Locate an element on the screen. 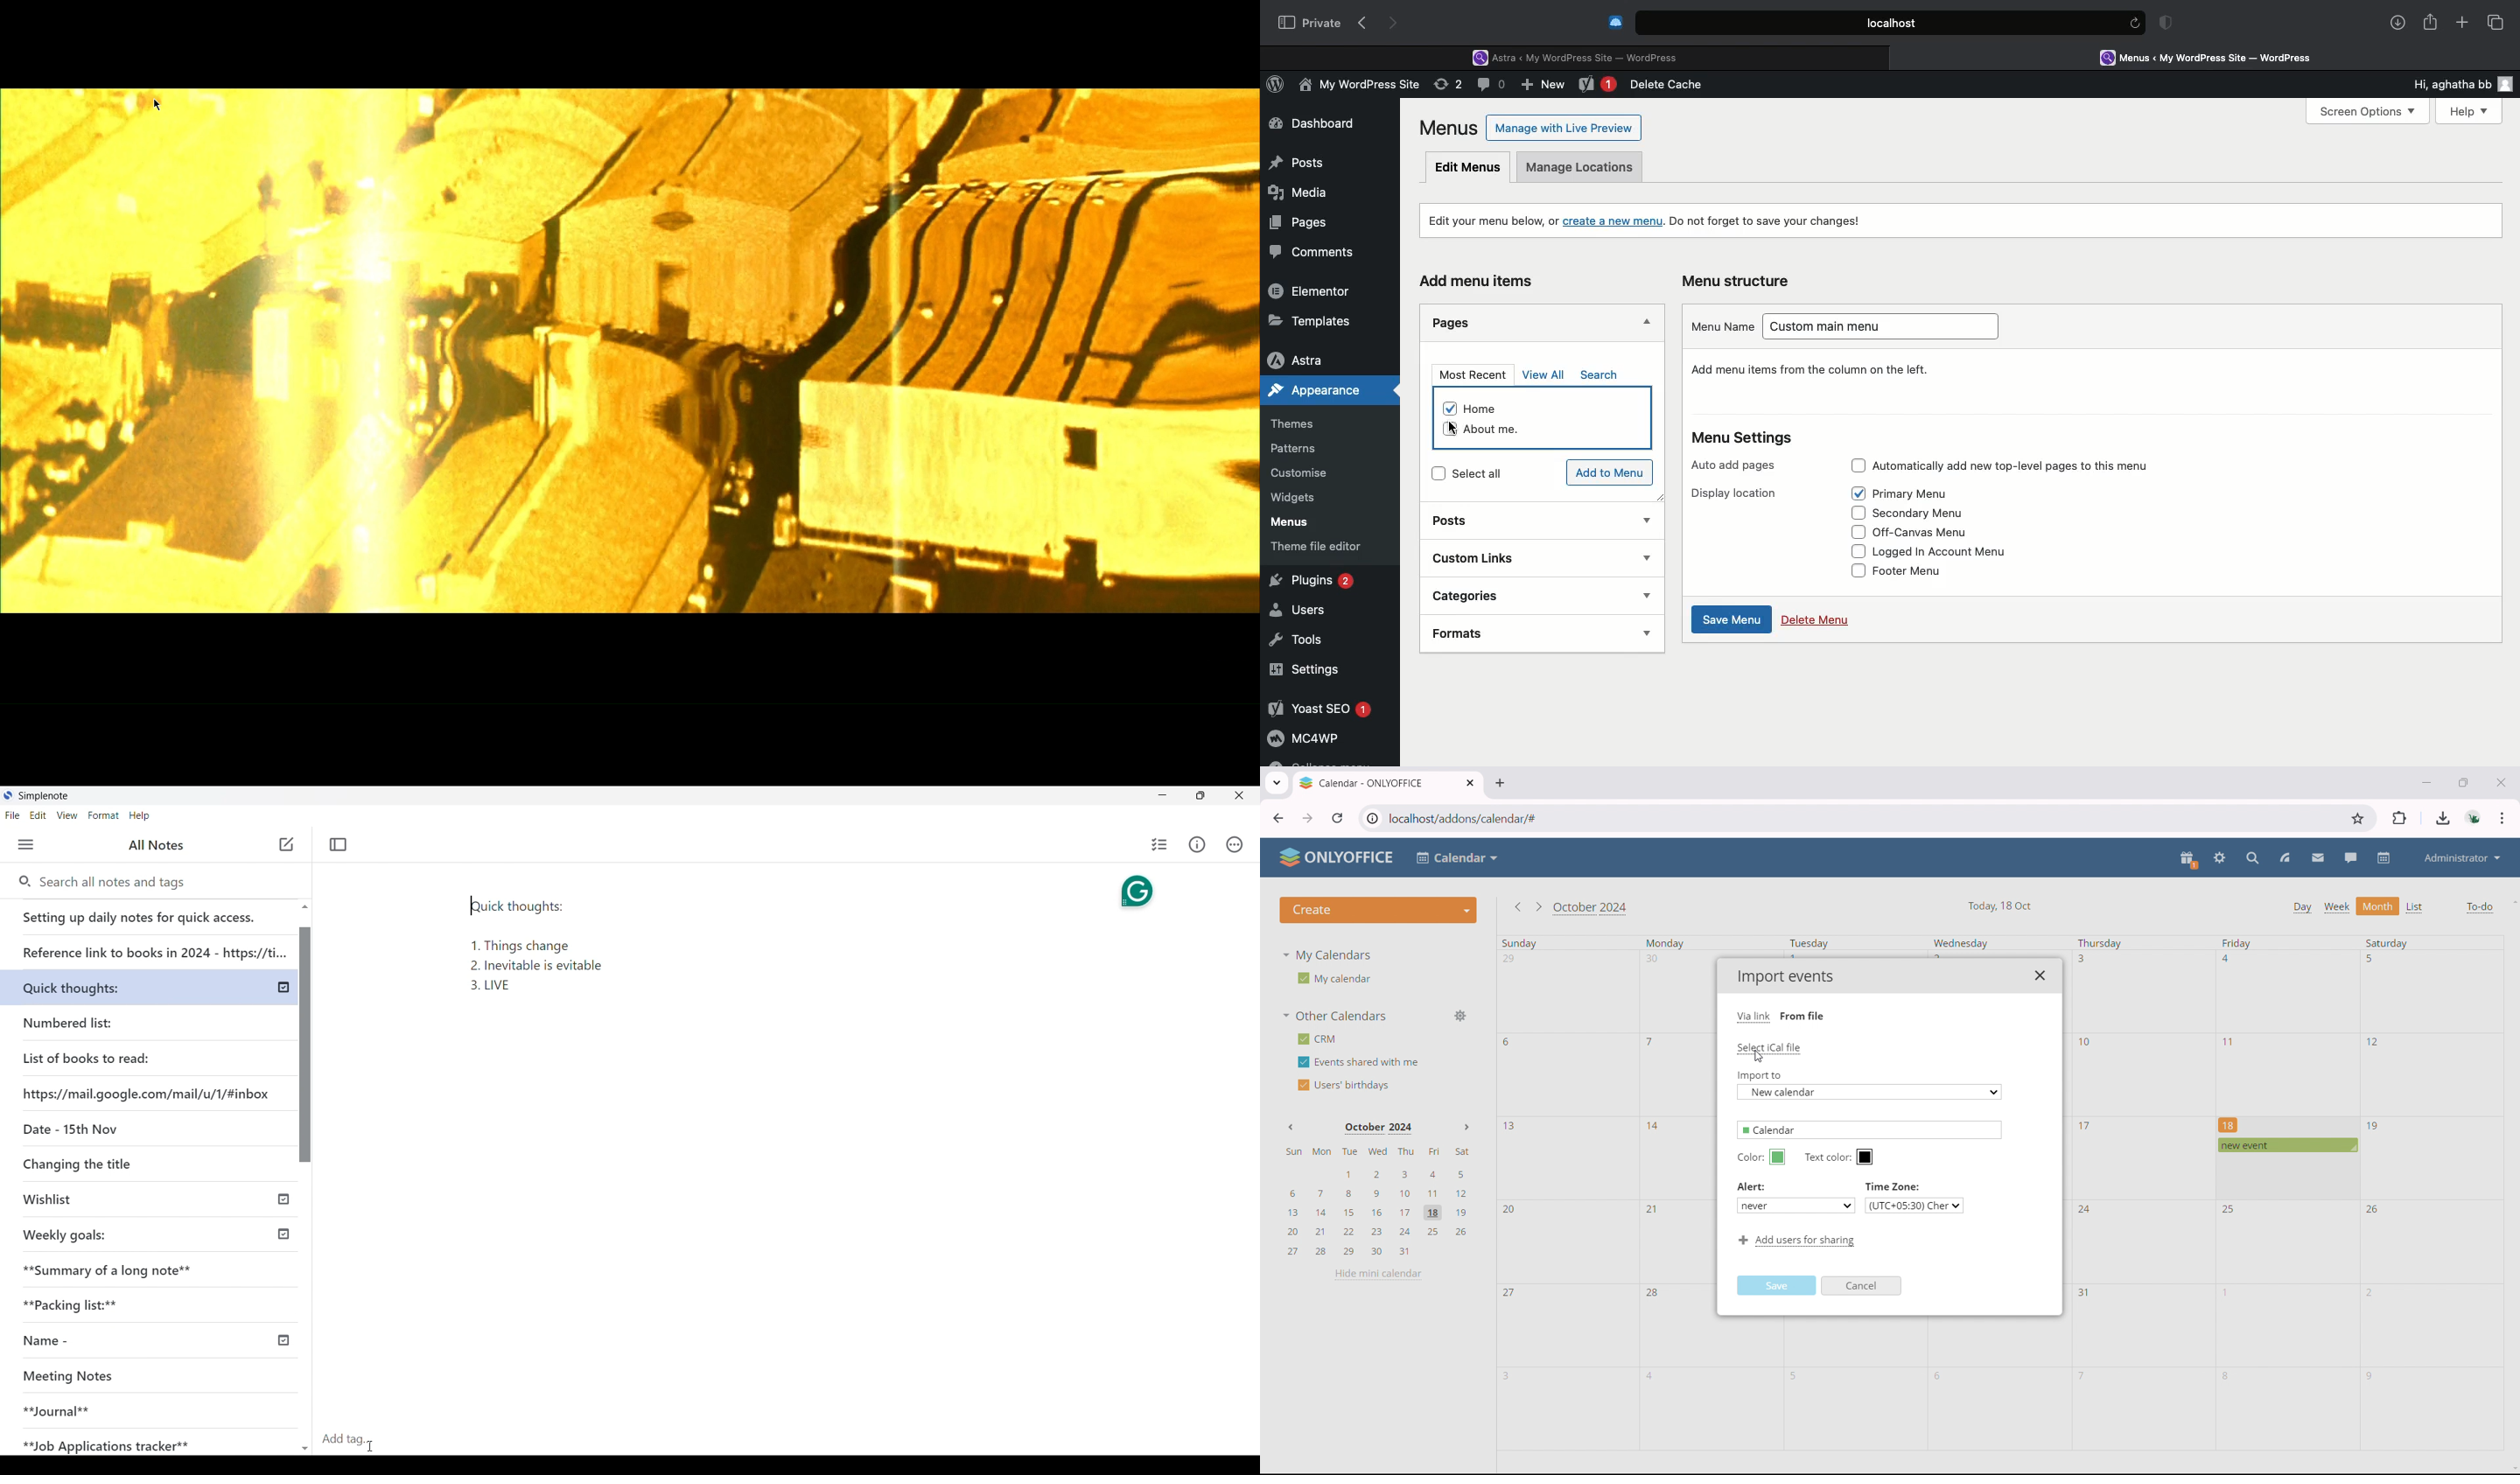 The image size is (2520, 1484). checkbox is located at coordinates (1448, 408).